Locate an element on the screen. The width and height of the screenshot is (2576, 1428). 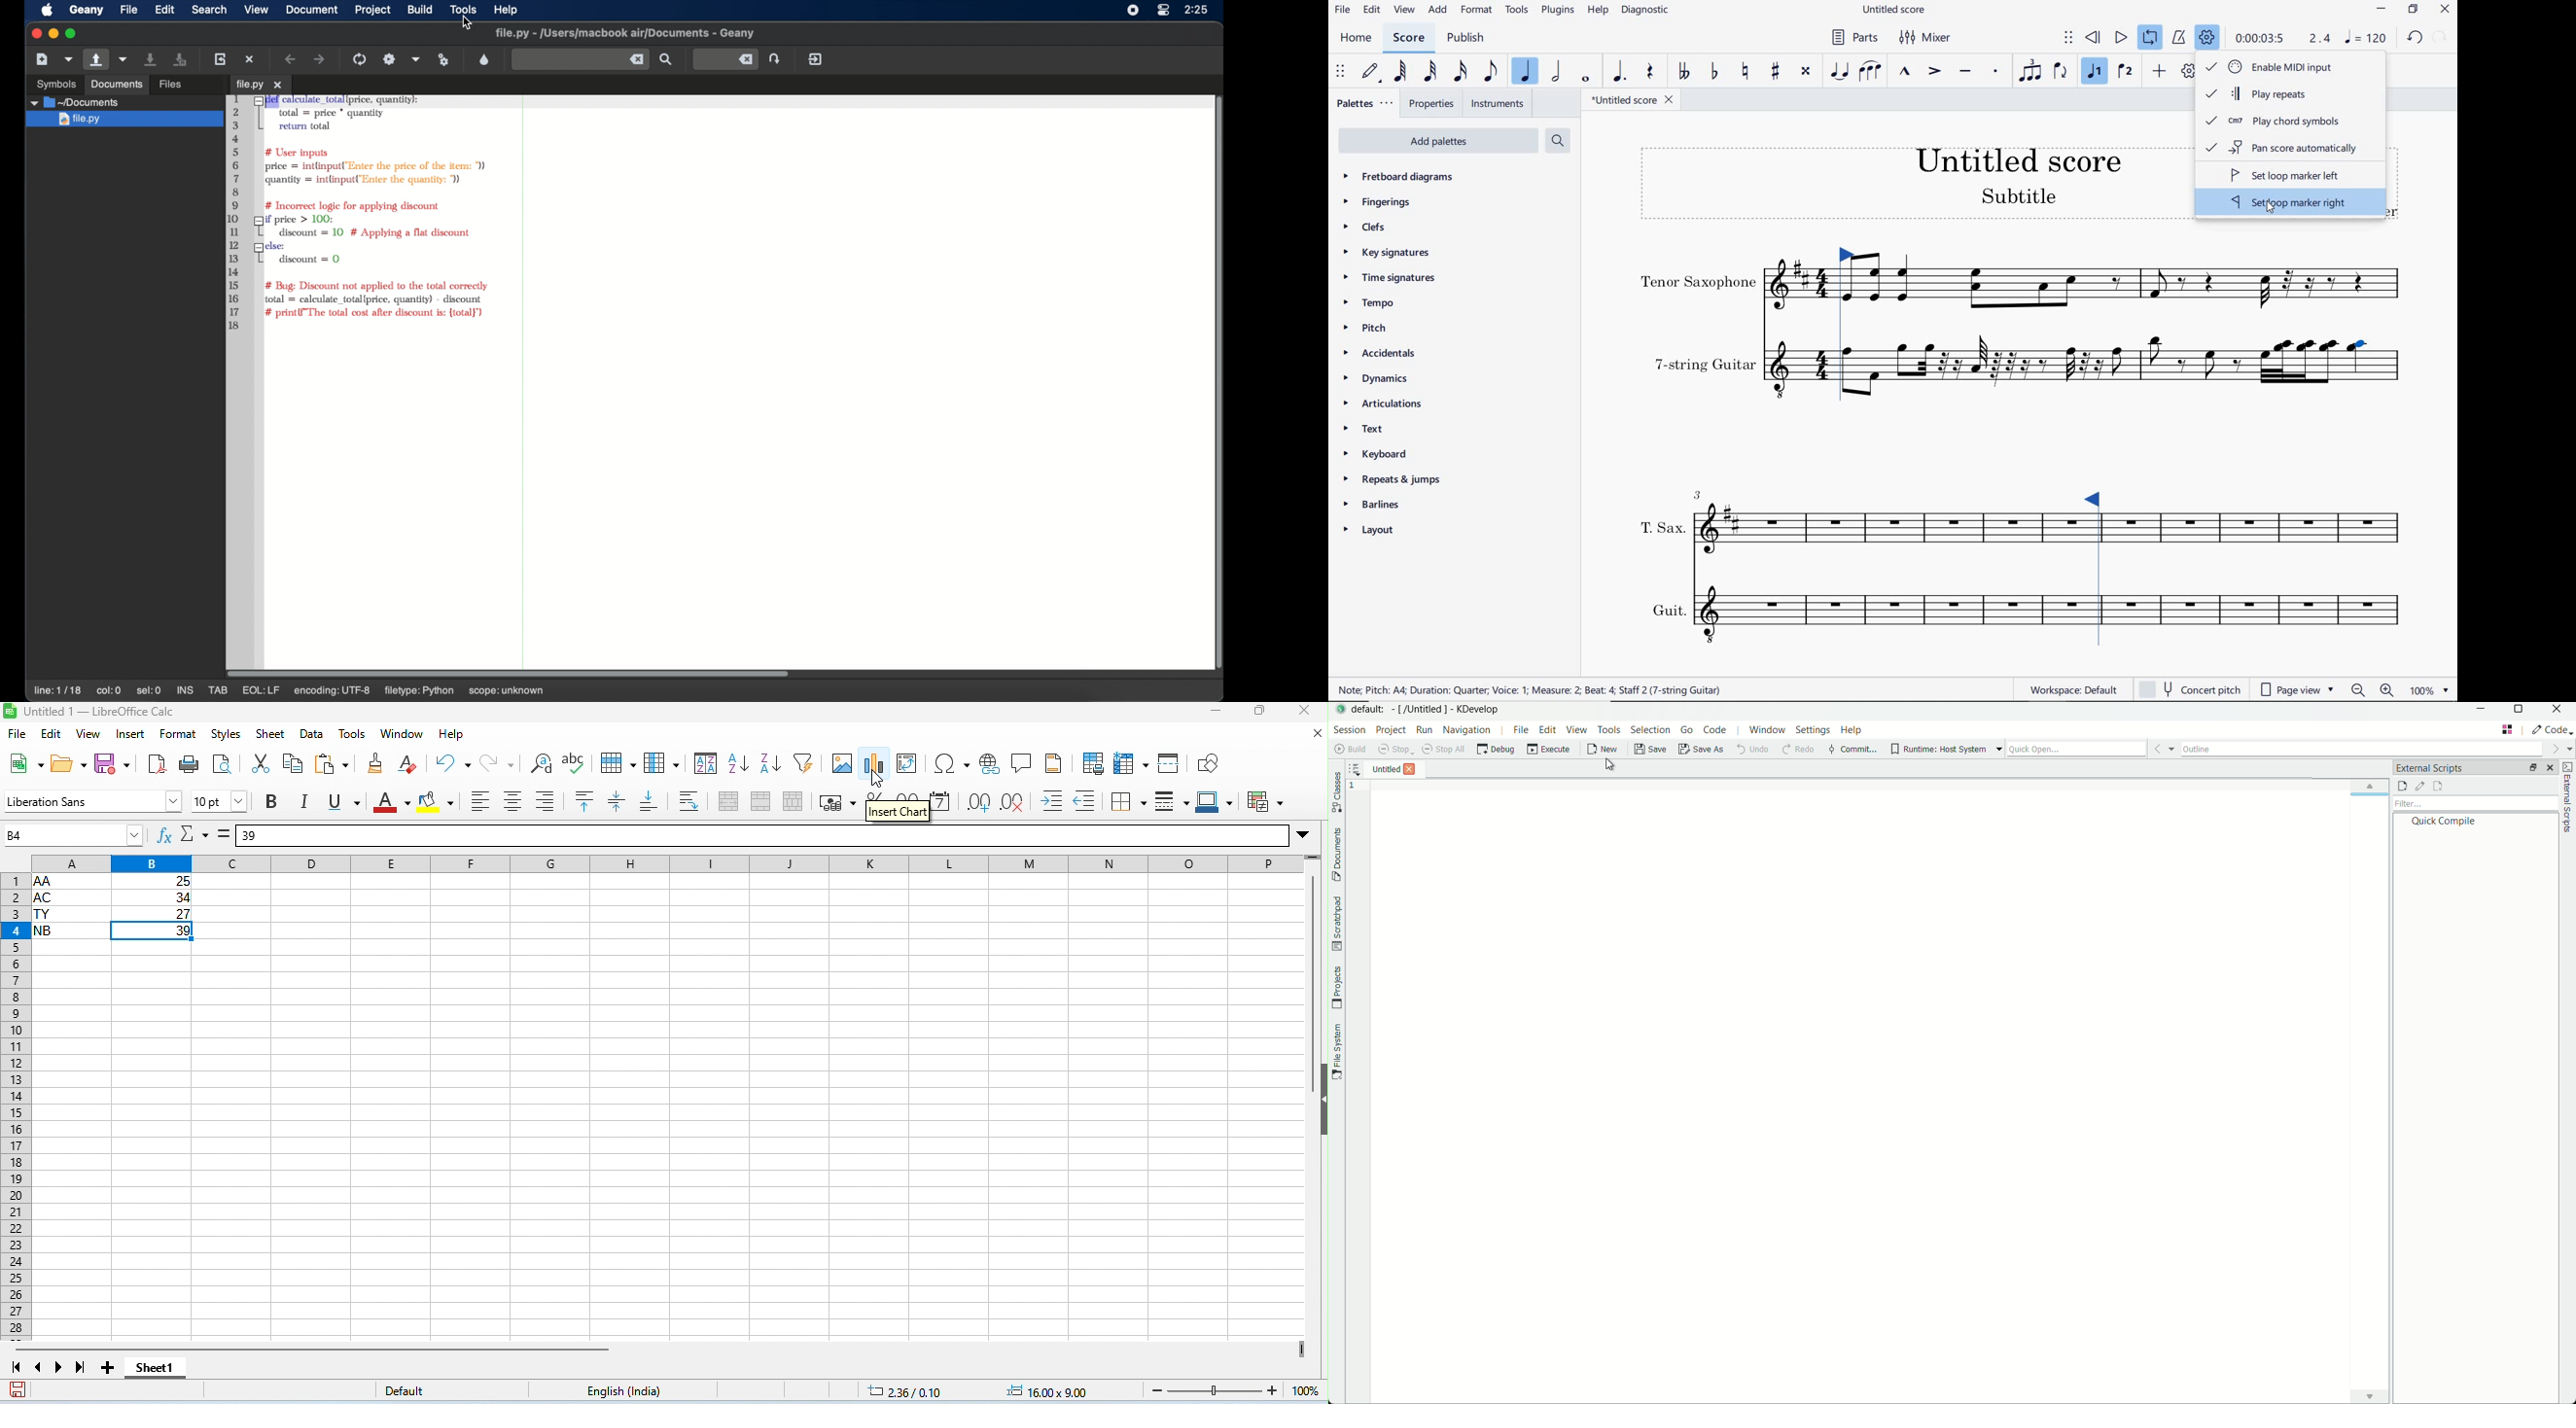
split window is located at coordinates (1170, 764).